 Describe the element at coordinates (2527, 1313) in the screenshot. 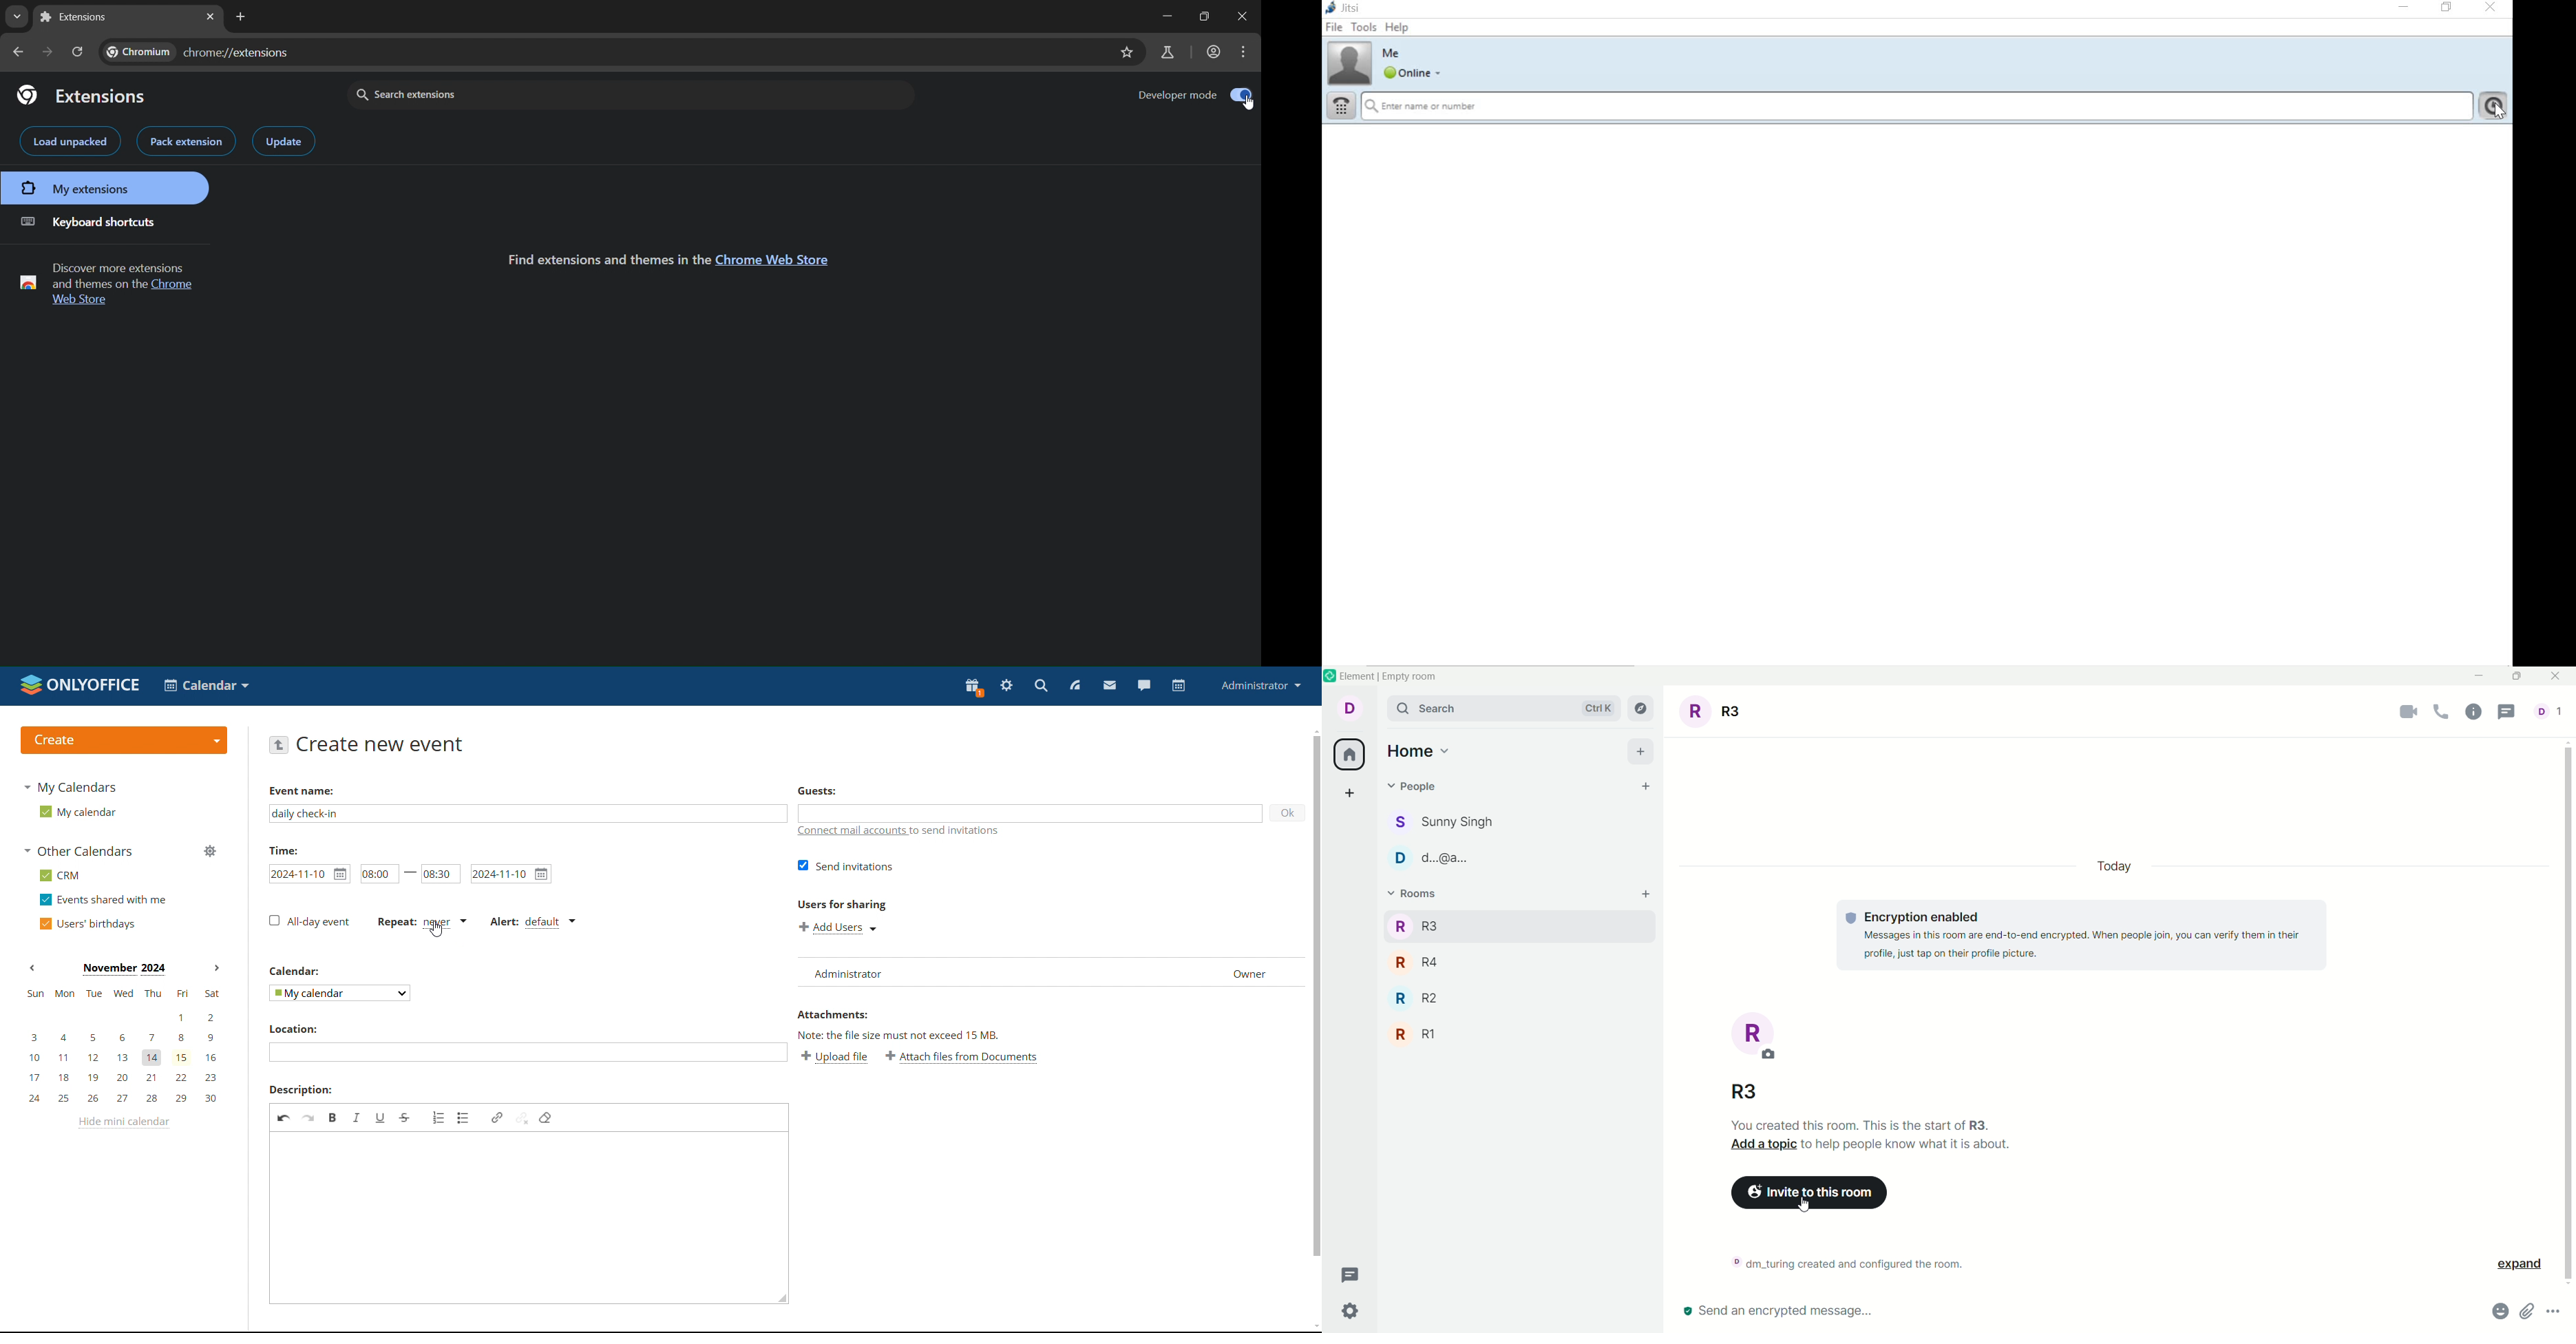

I see `attachment` at that location.